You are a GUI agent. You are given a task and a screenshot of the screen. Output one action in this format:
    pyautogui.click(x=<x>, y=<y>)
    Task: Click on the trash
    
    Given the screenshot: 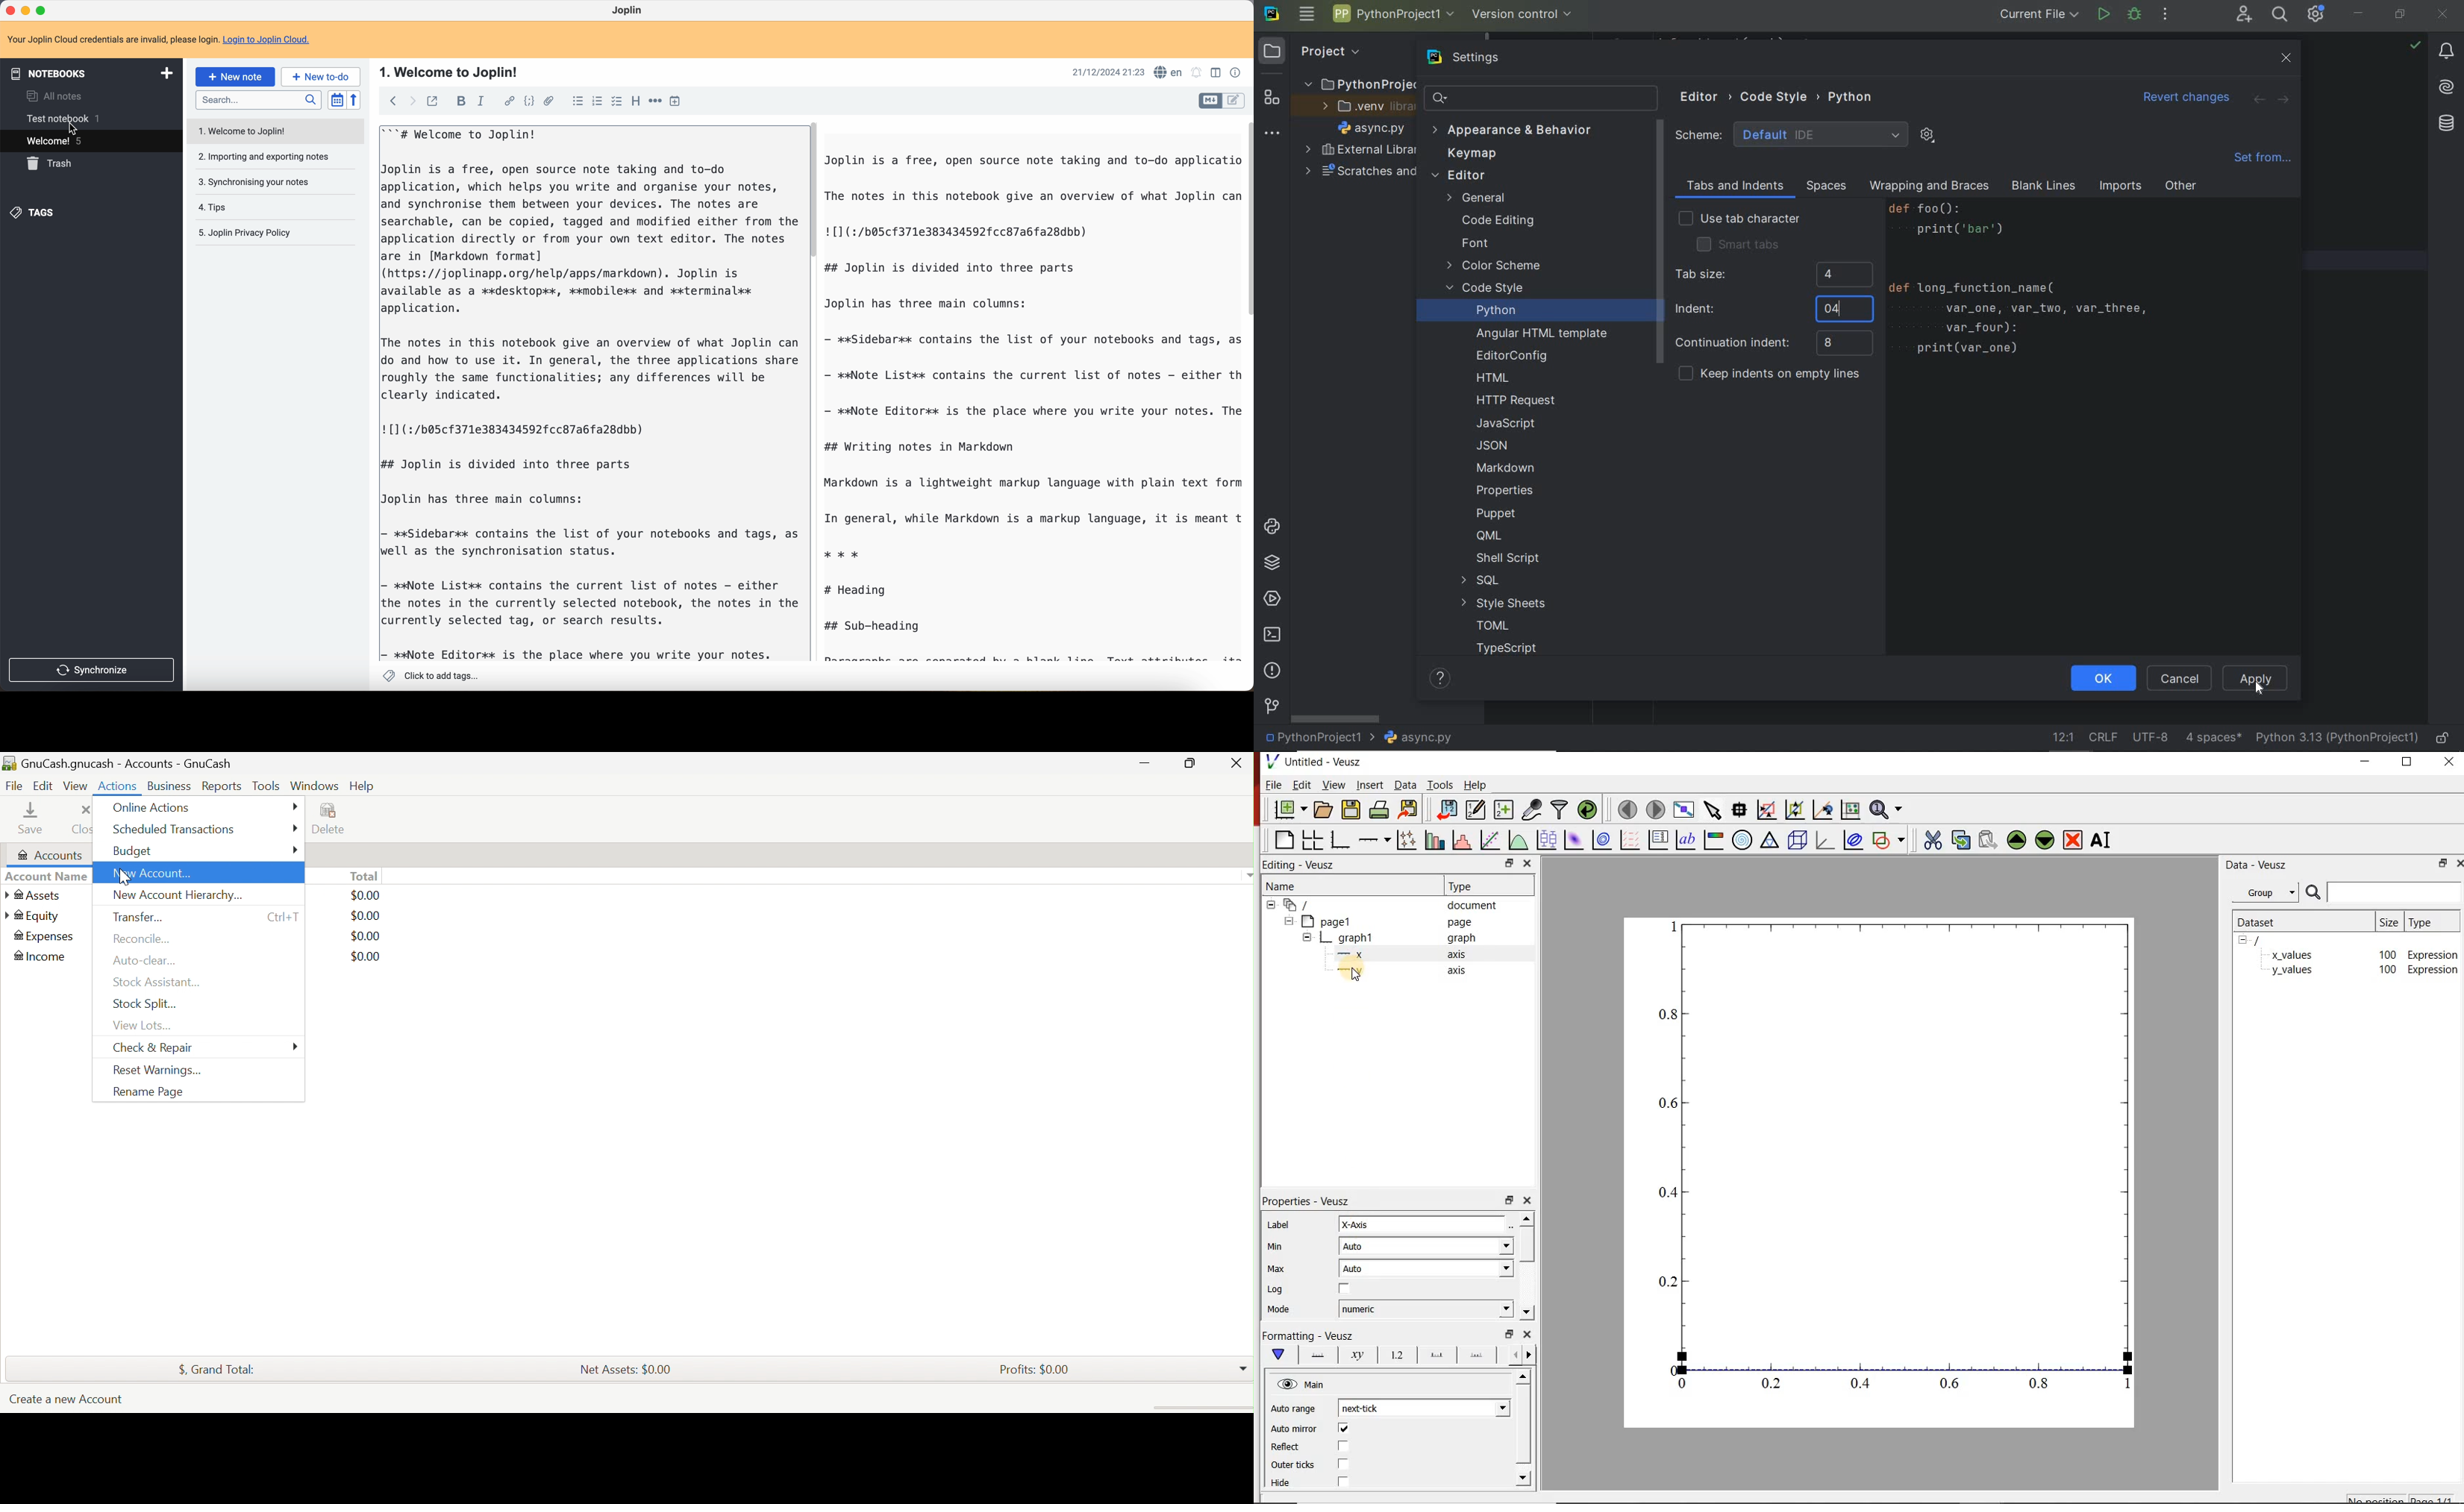 What is the action you would take?
    pyautogui.click(x=51, y=164)
    